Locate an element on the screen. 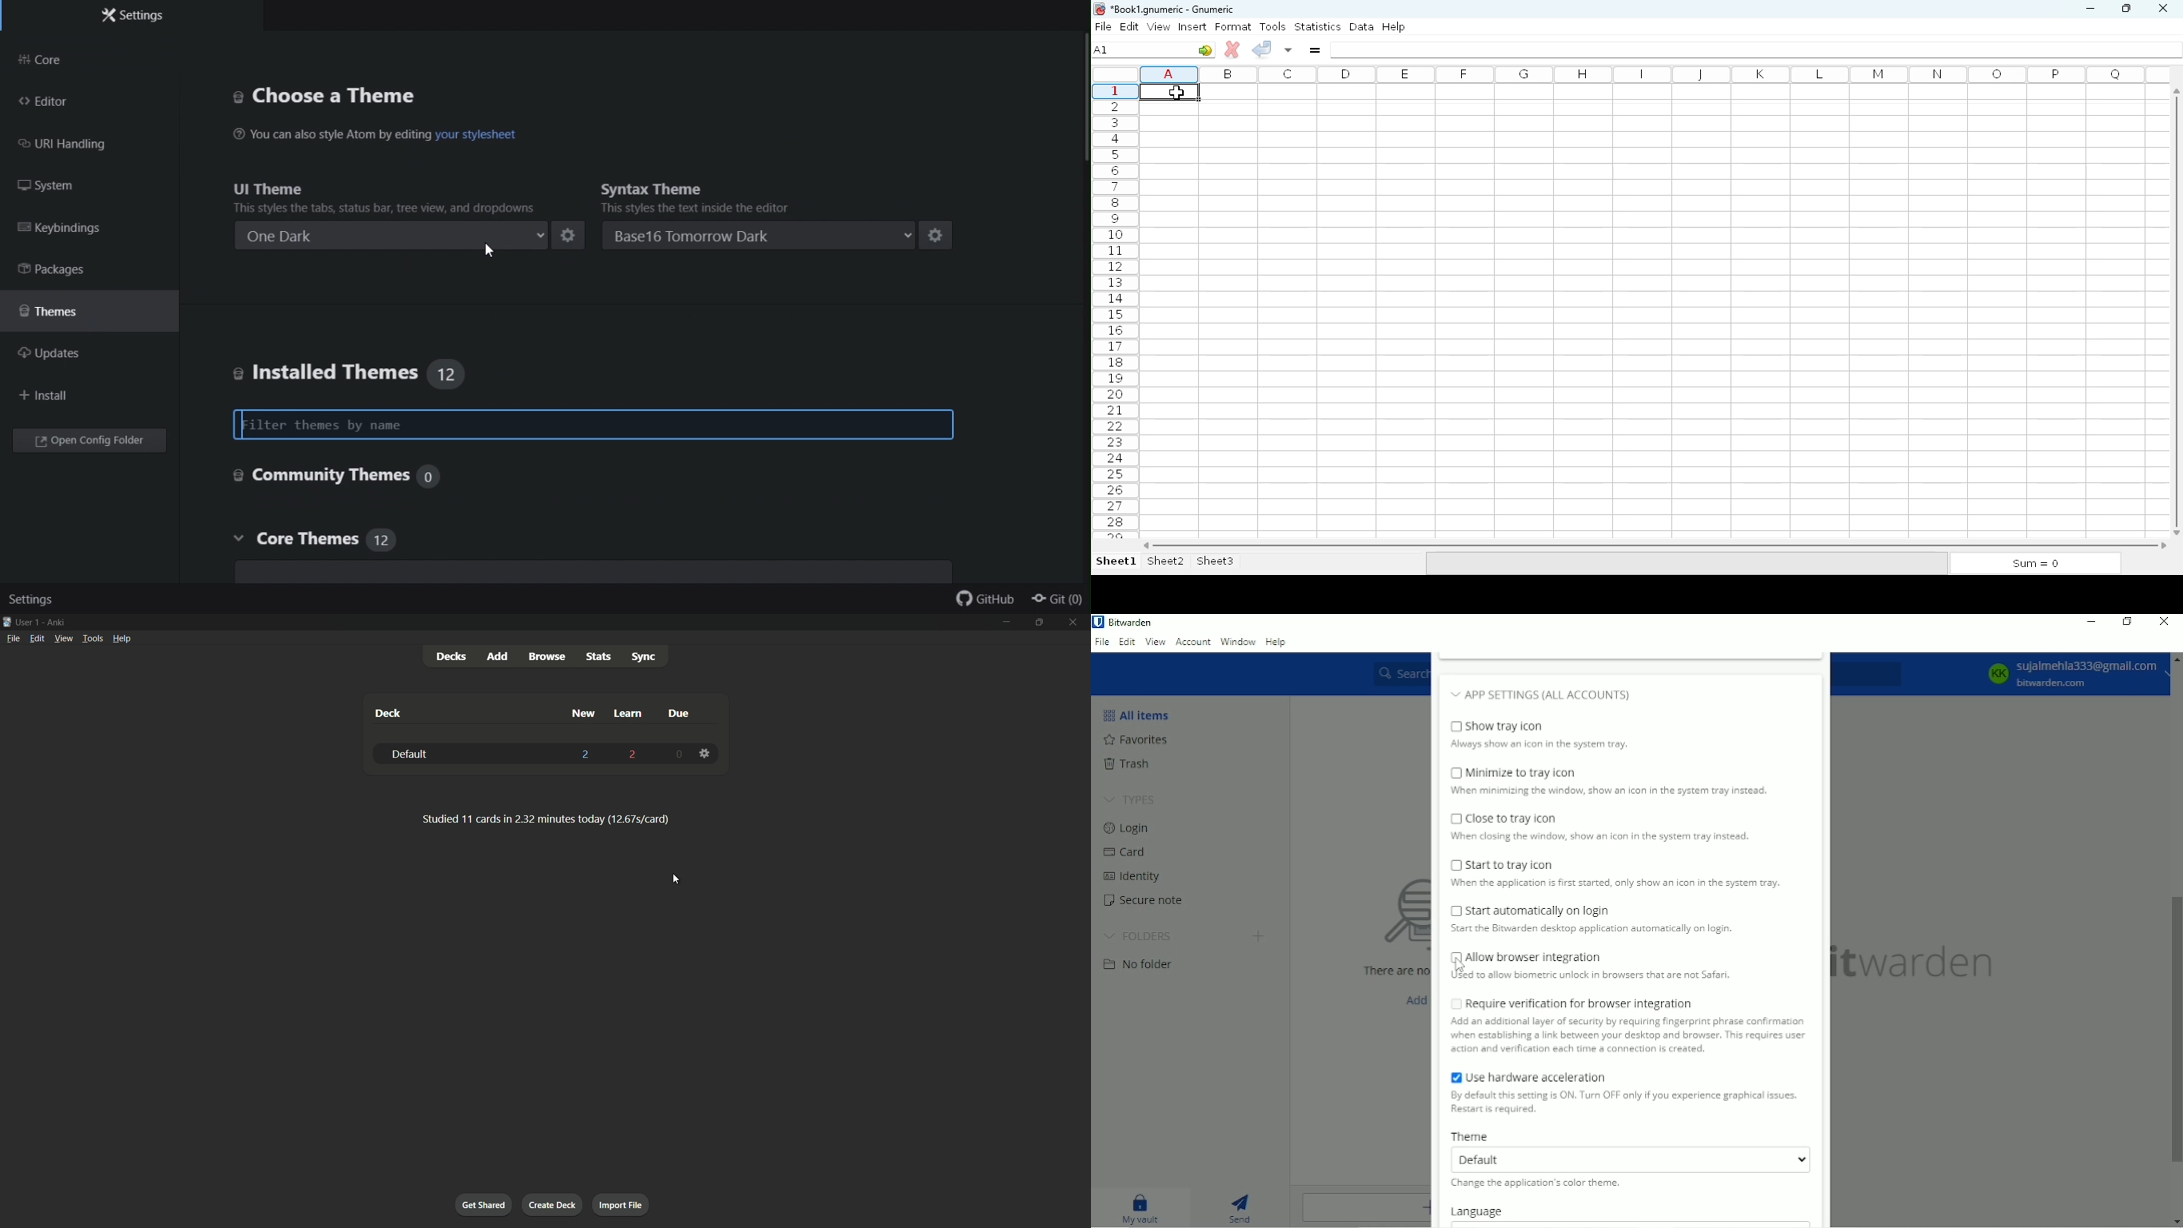 This screenshot has width=2184, height=1232. 2 is located at coordinates (630, 755).